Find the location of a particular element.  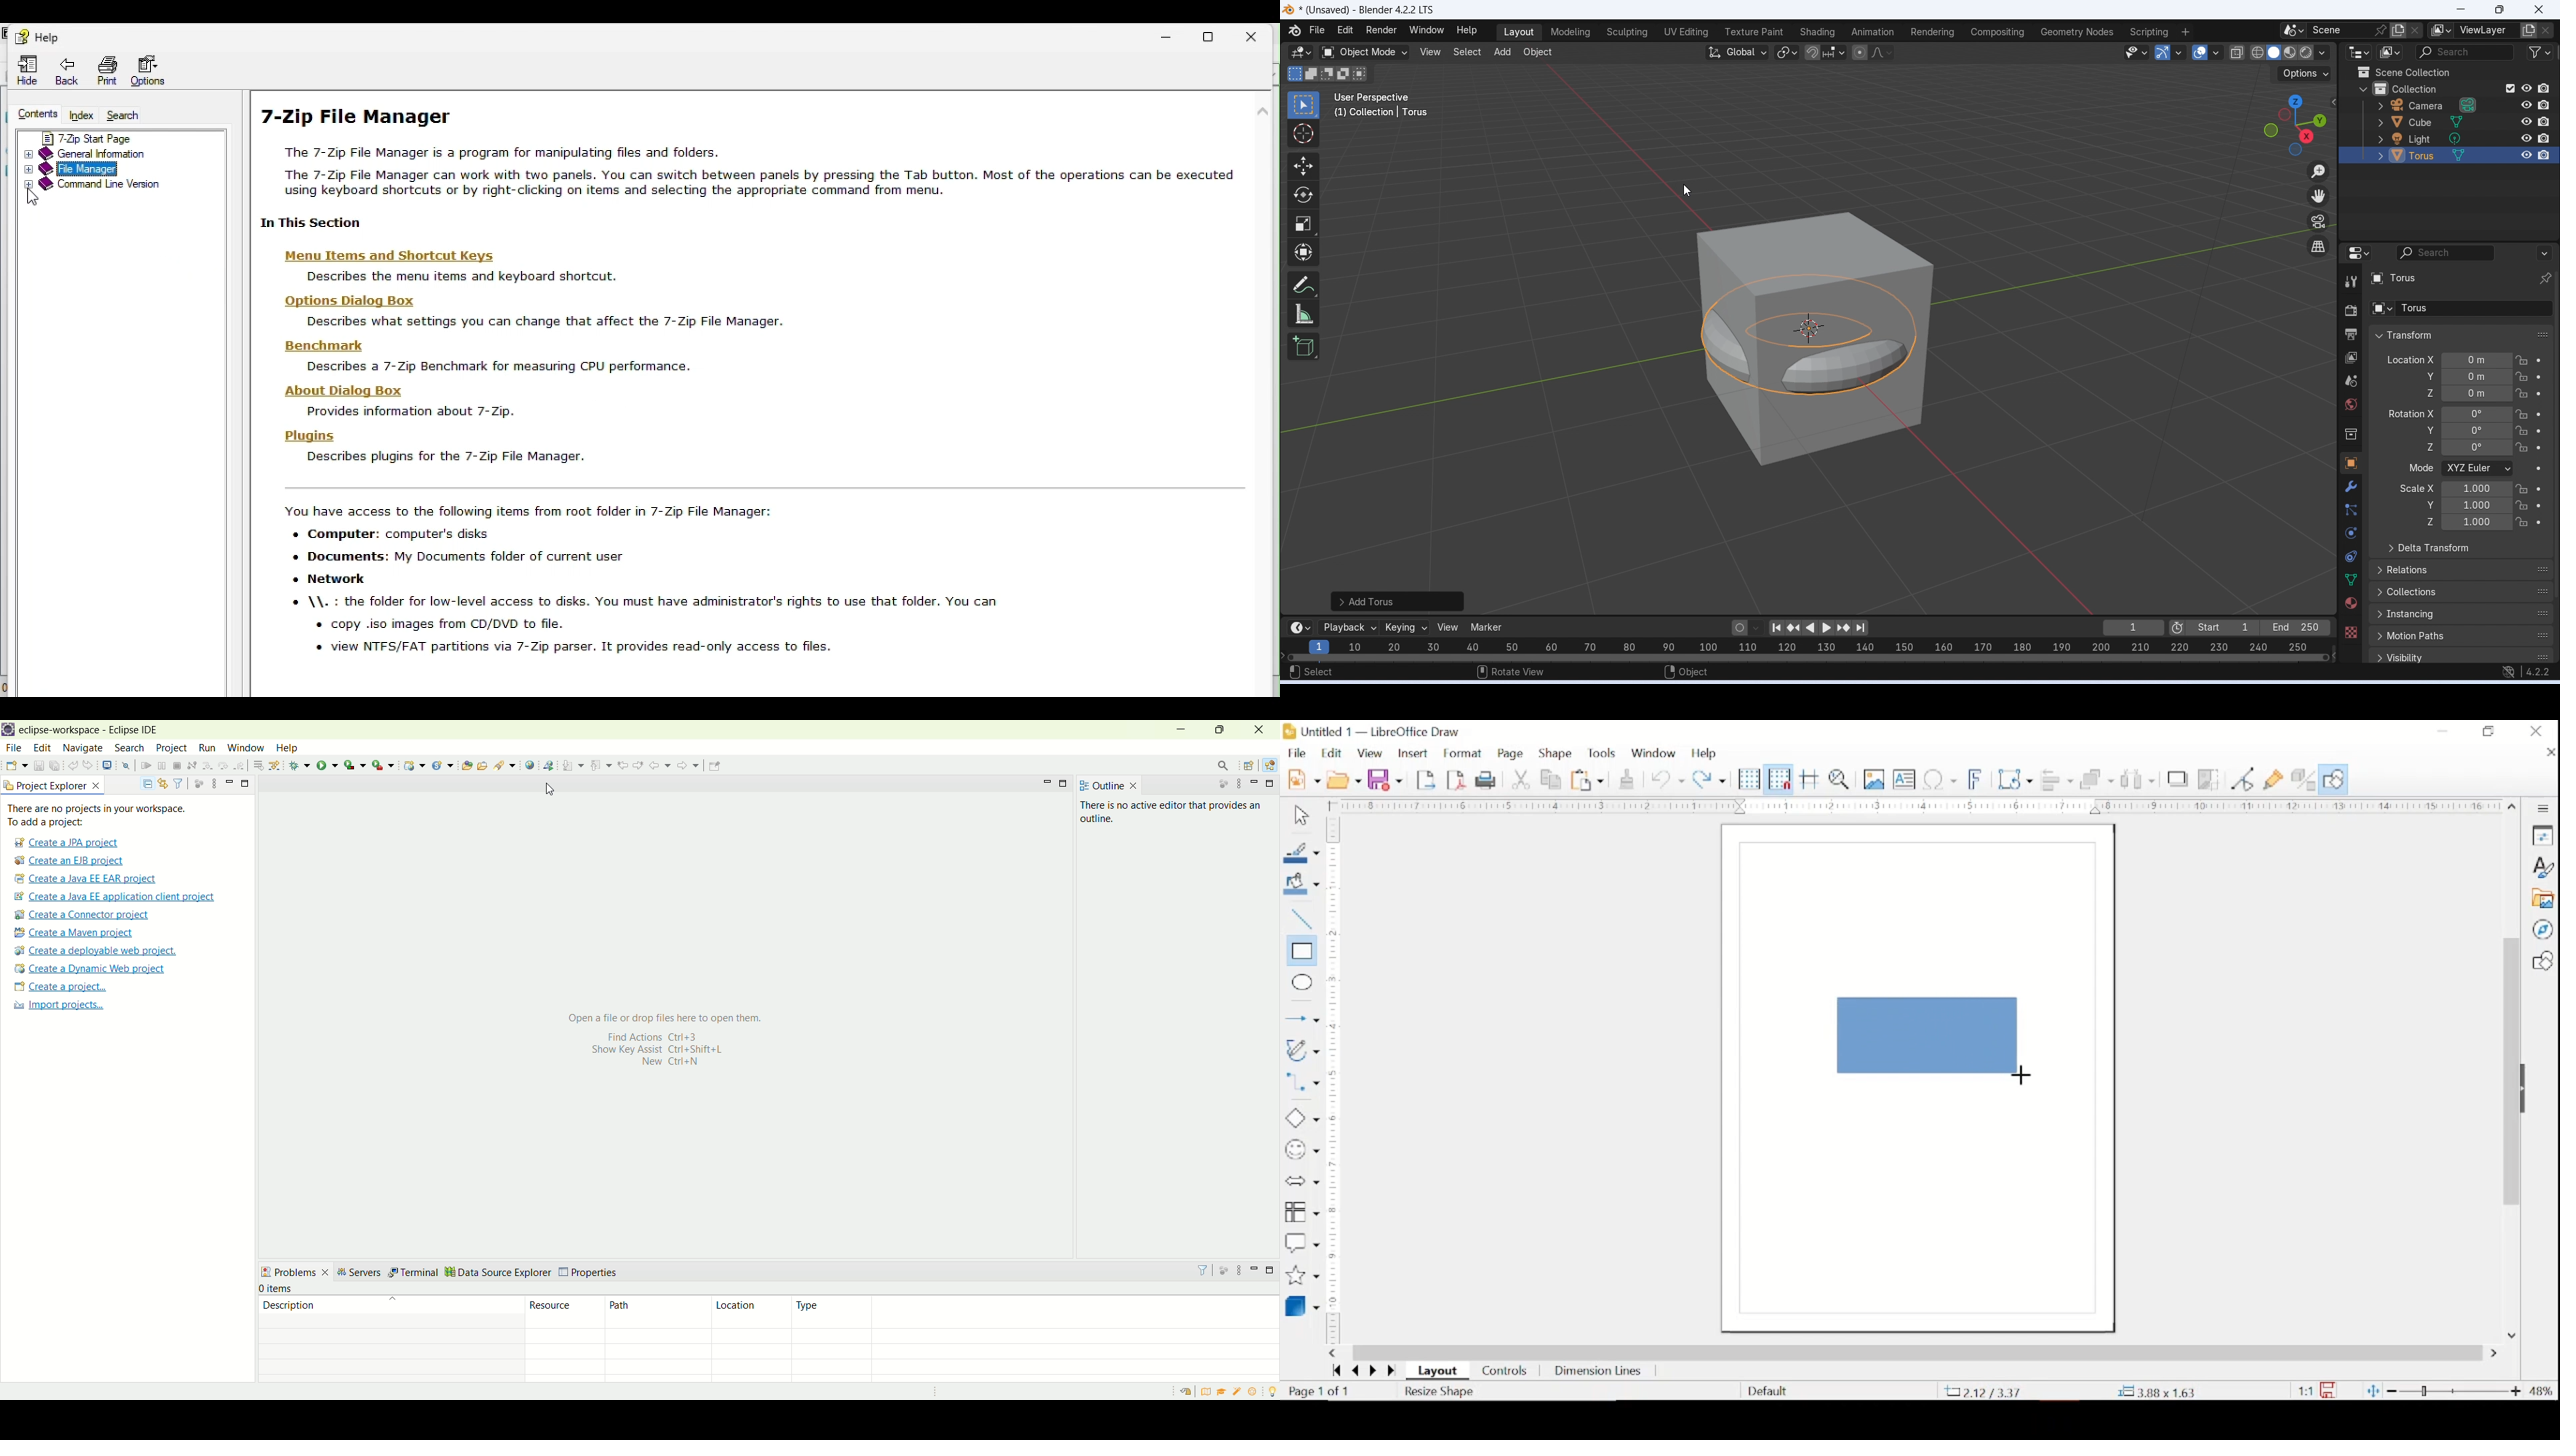

styles is located at coordinates (2542, 867).